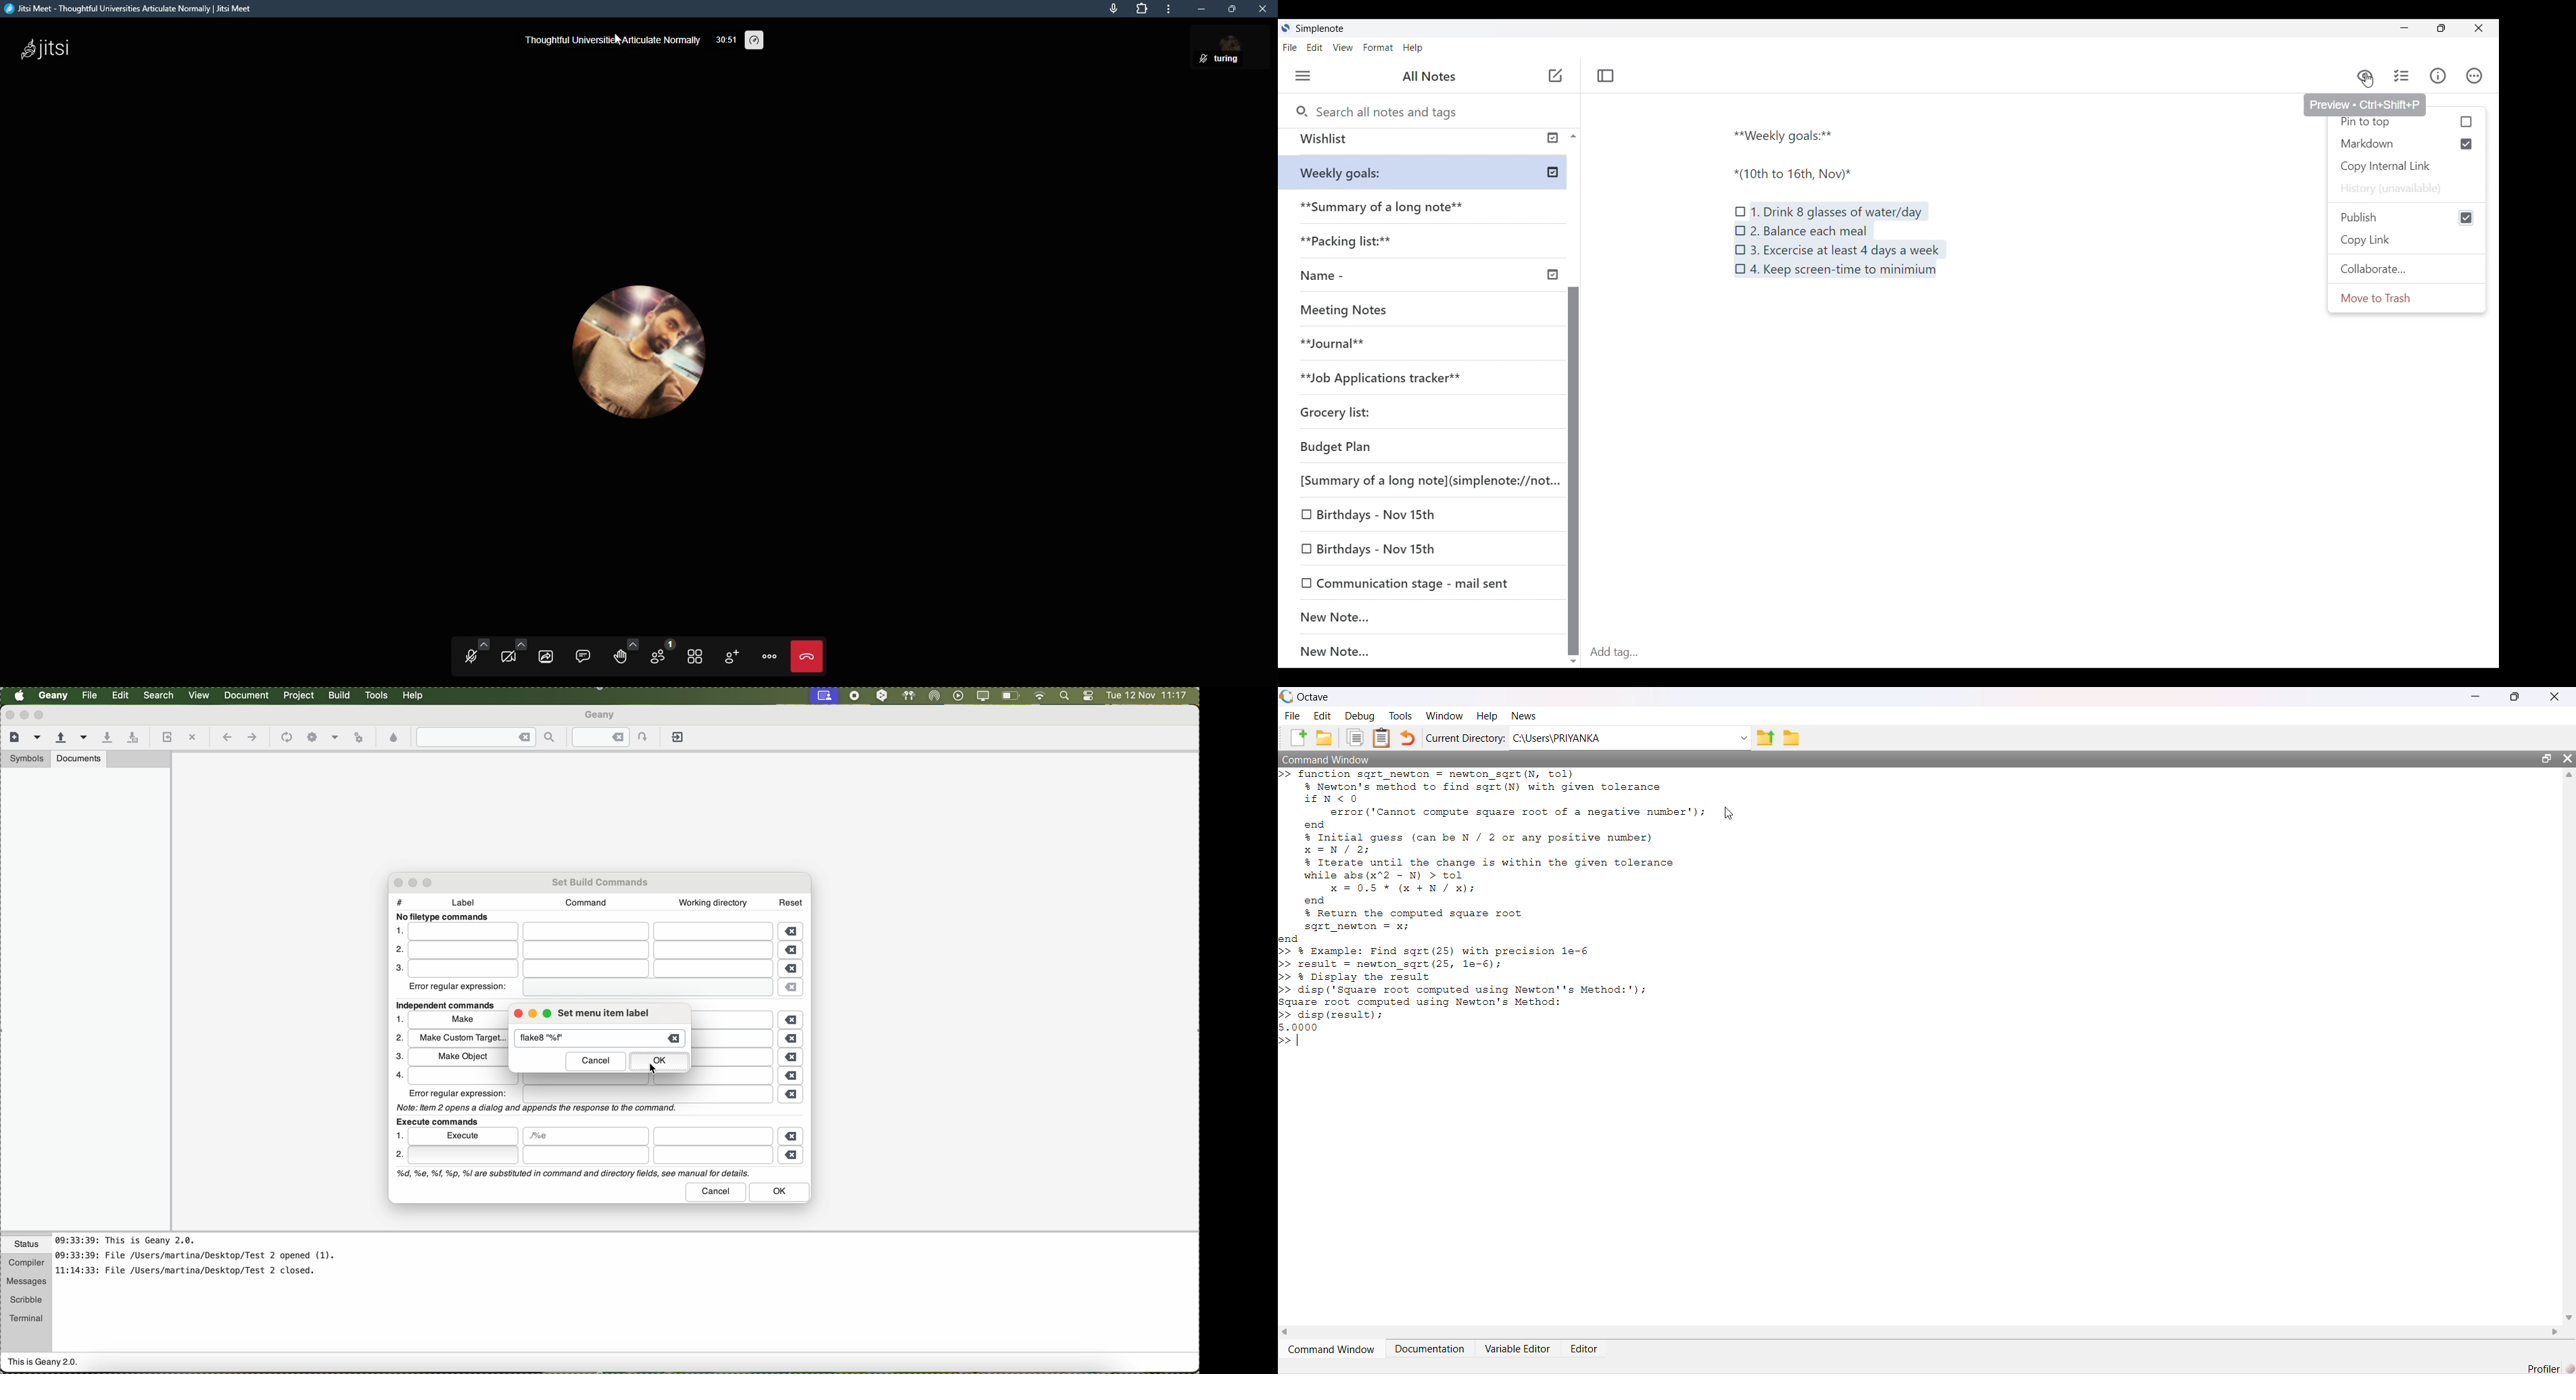  Describe the element at coordinates (1427, 276) in the screenshot. I see `Name` at that location.